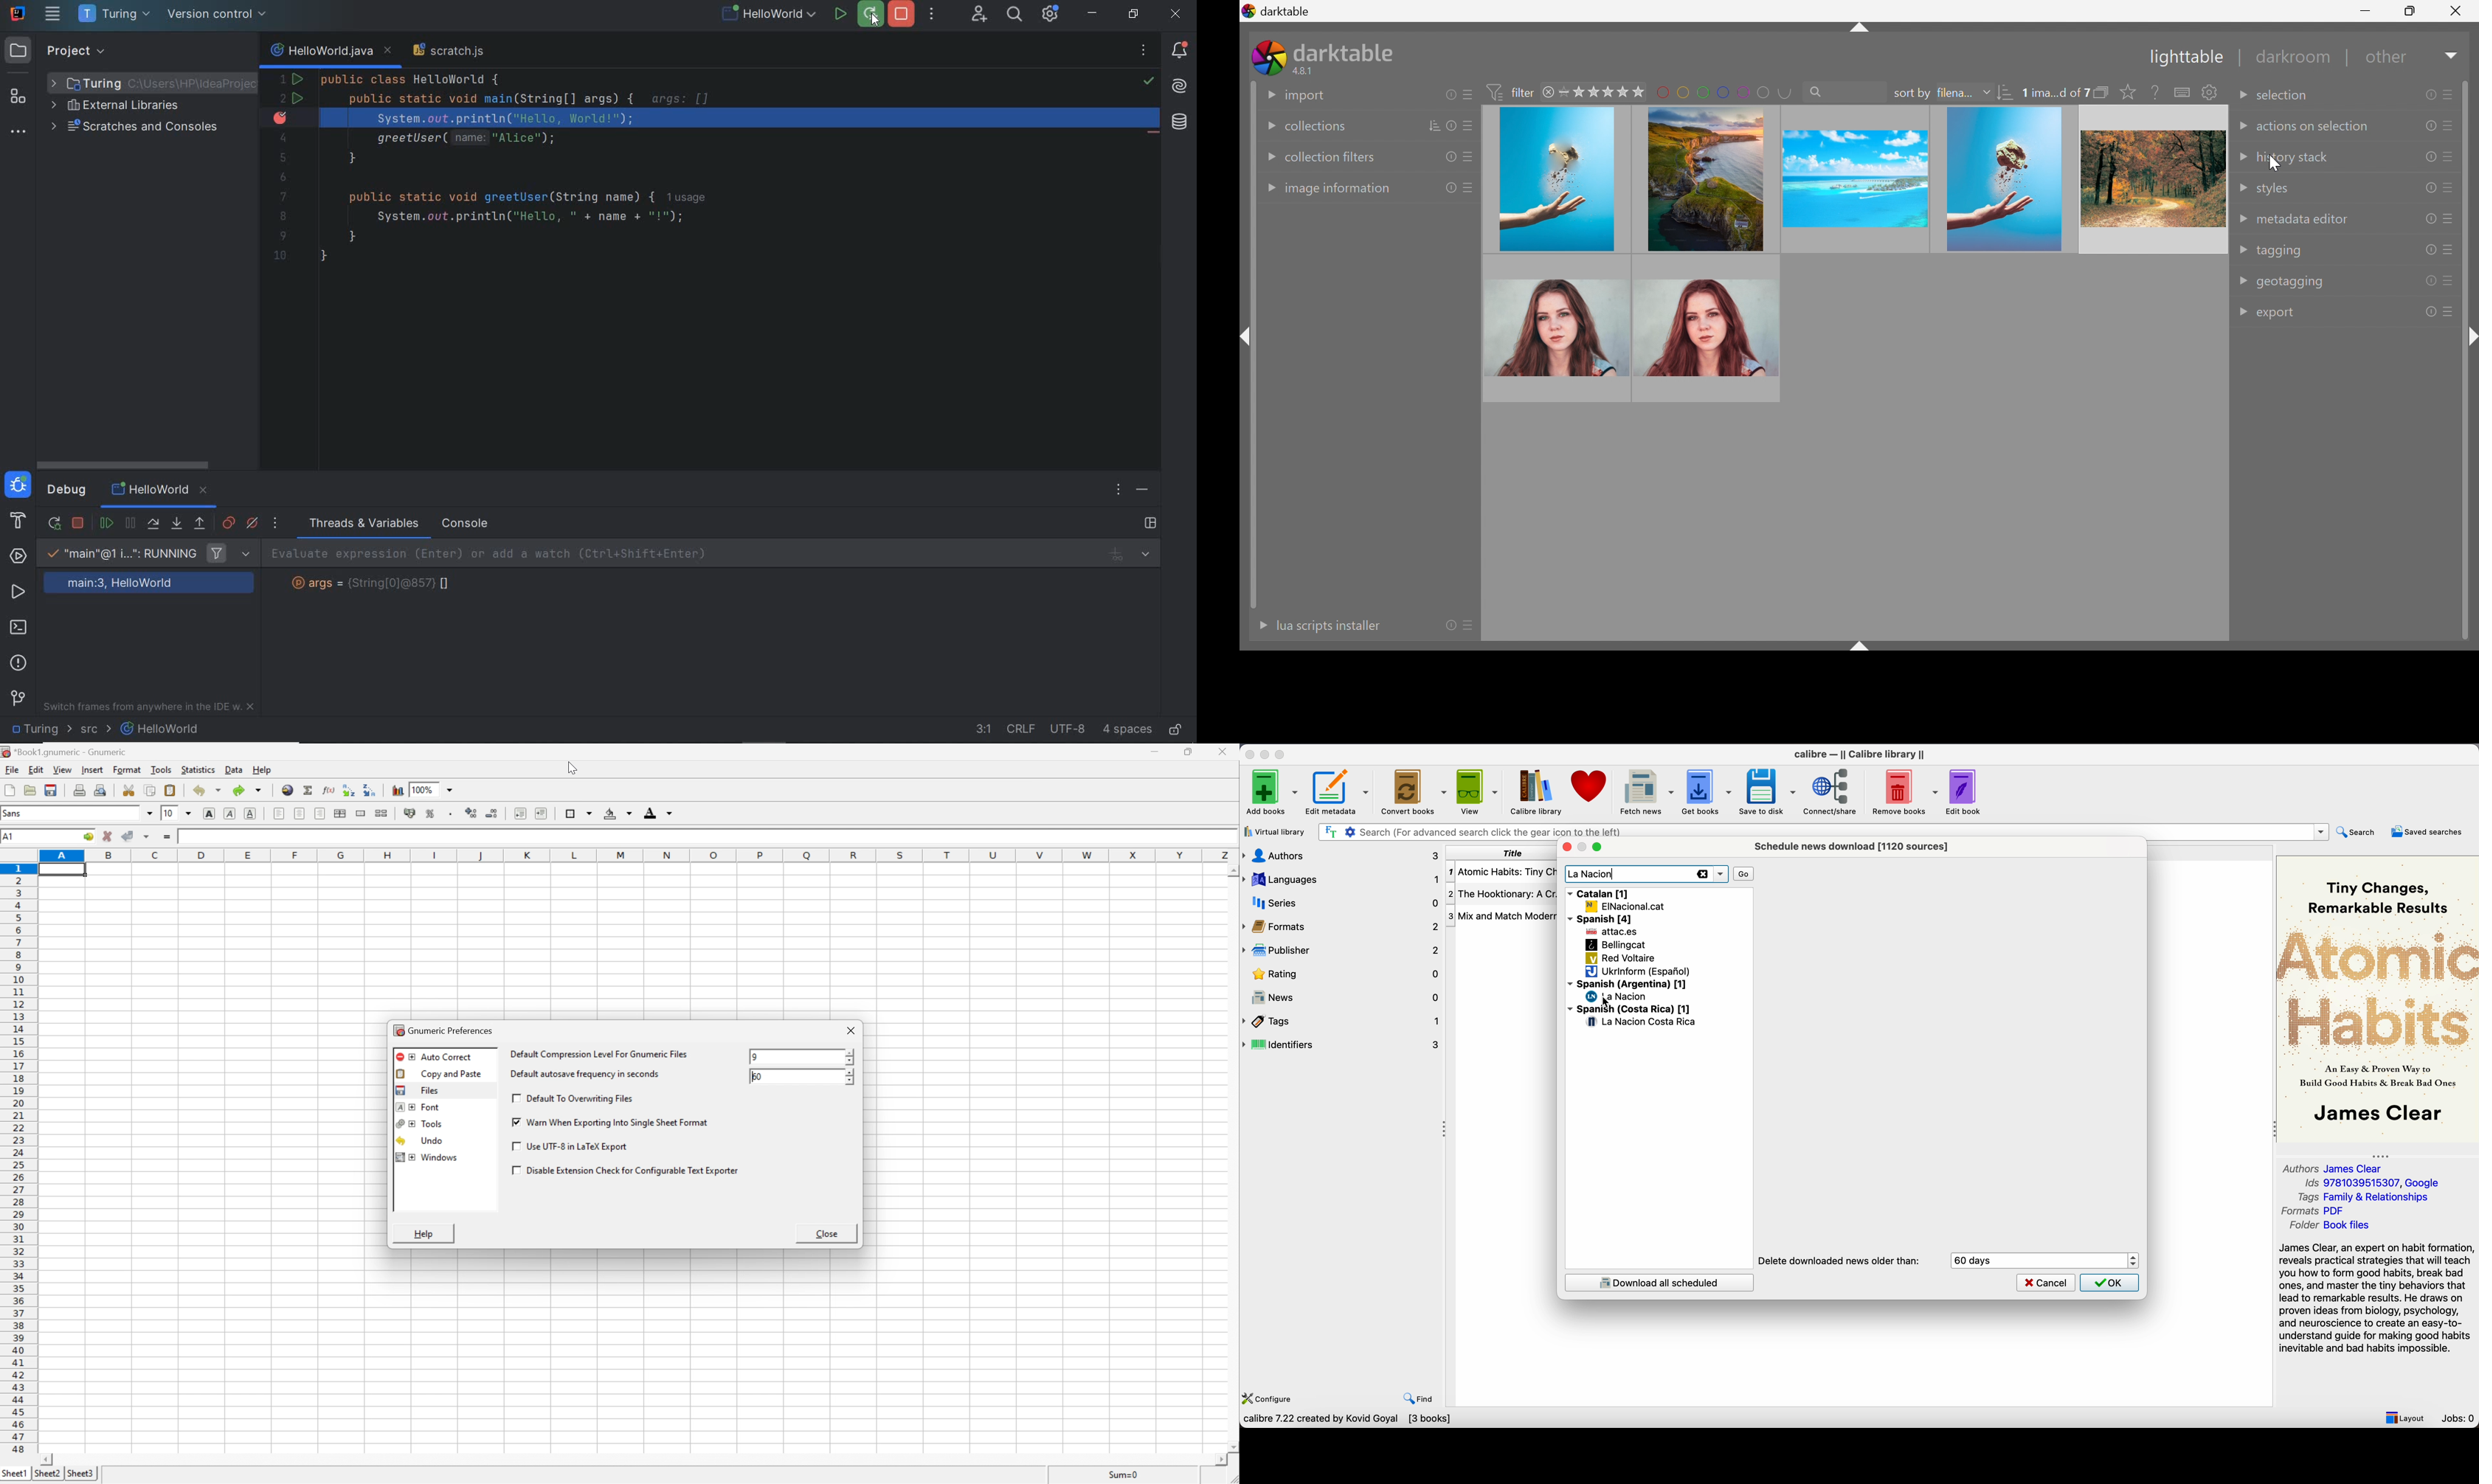 The width and height of the screenshot is (2492, 1484). What do you see at coordinates (1269, 157) in the screenshot?
I see `Drop Down` at bounding box center [1269, 157].